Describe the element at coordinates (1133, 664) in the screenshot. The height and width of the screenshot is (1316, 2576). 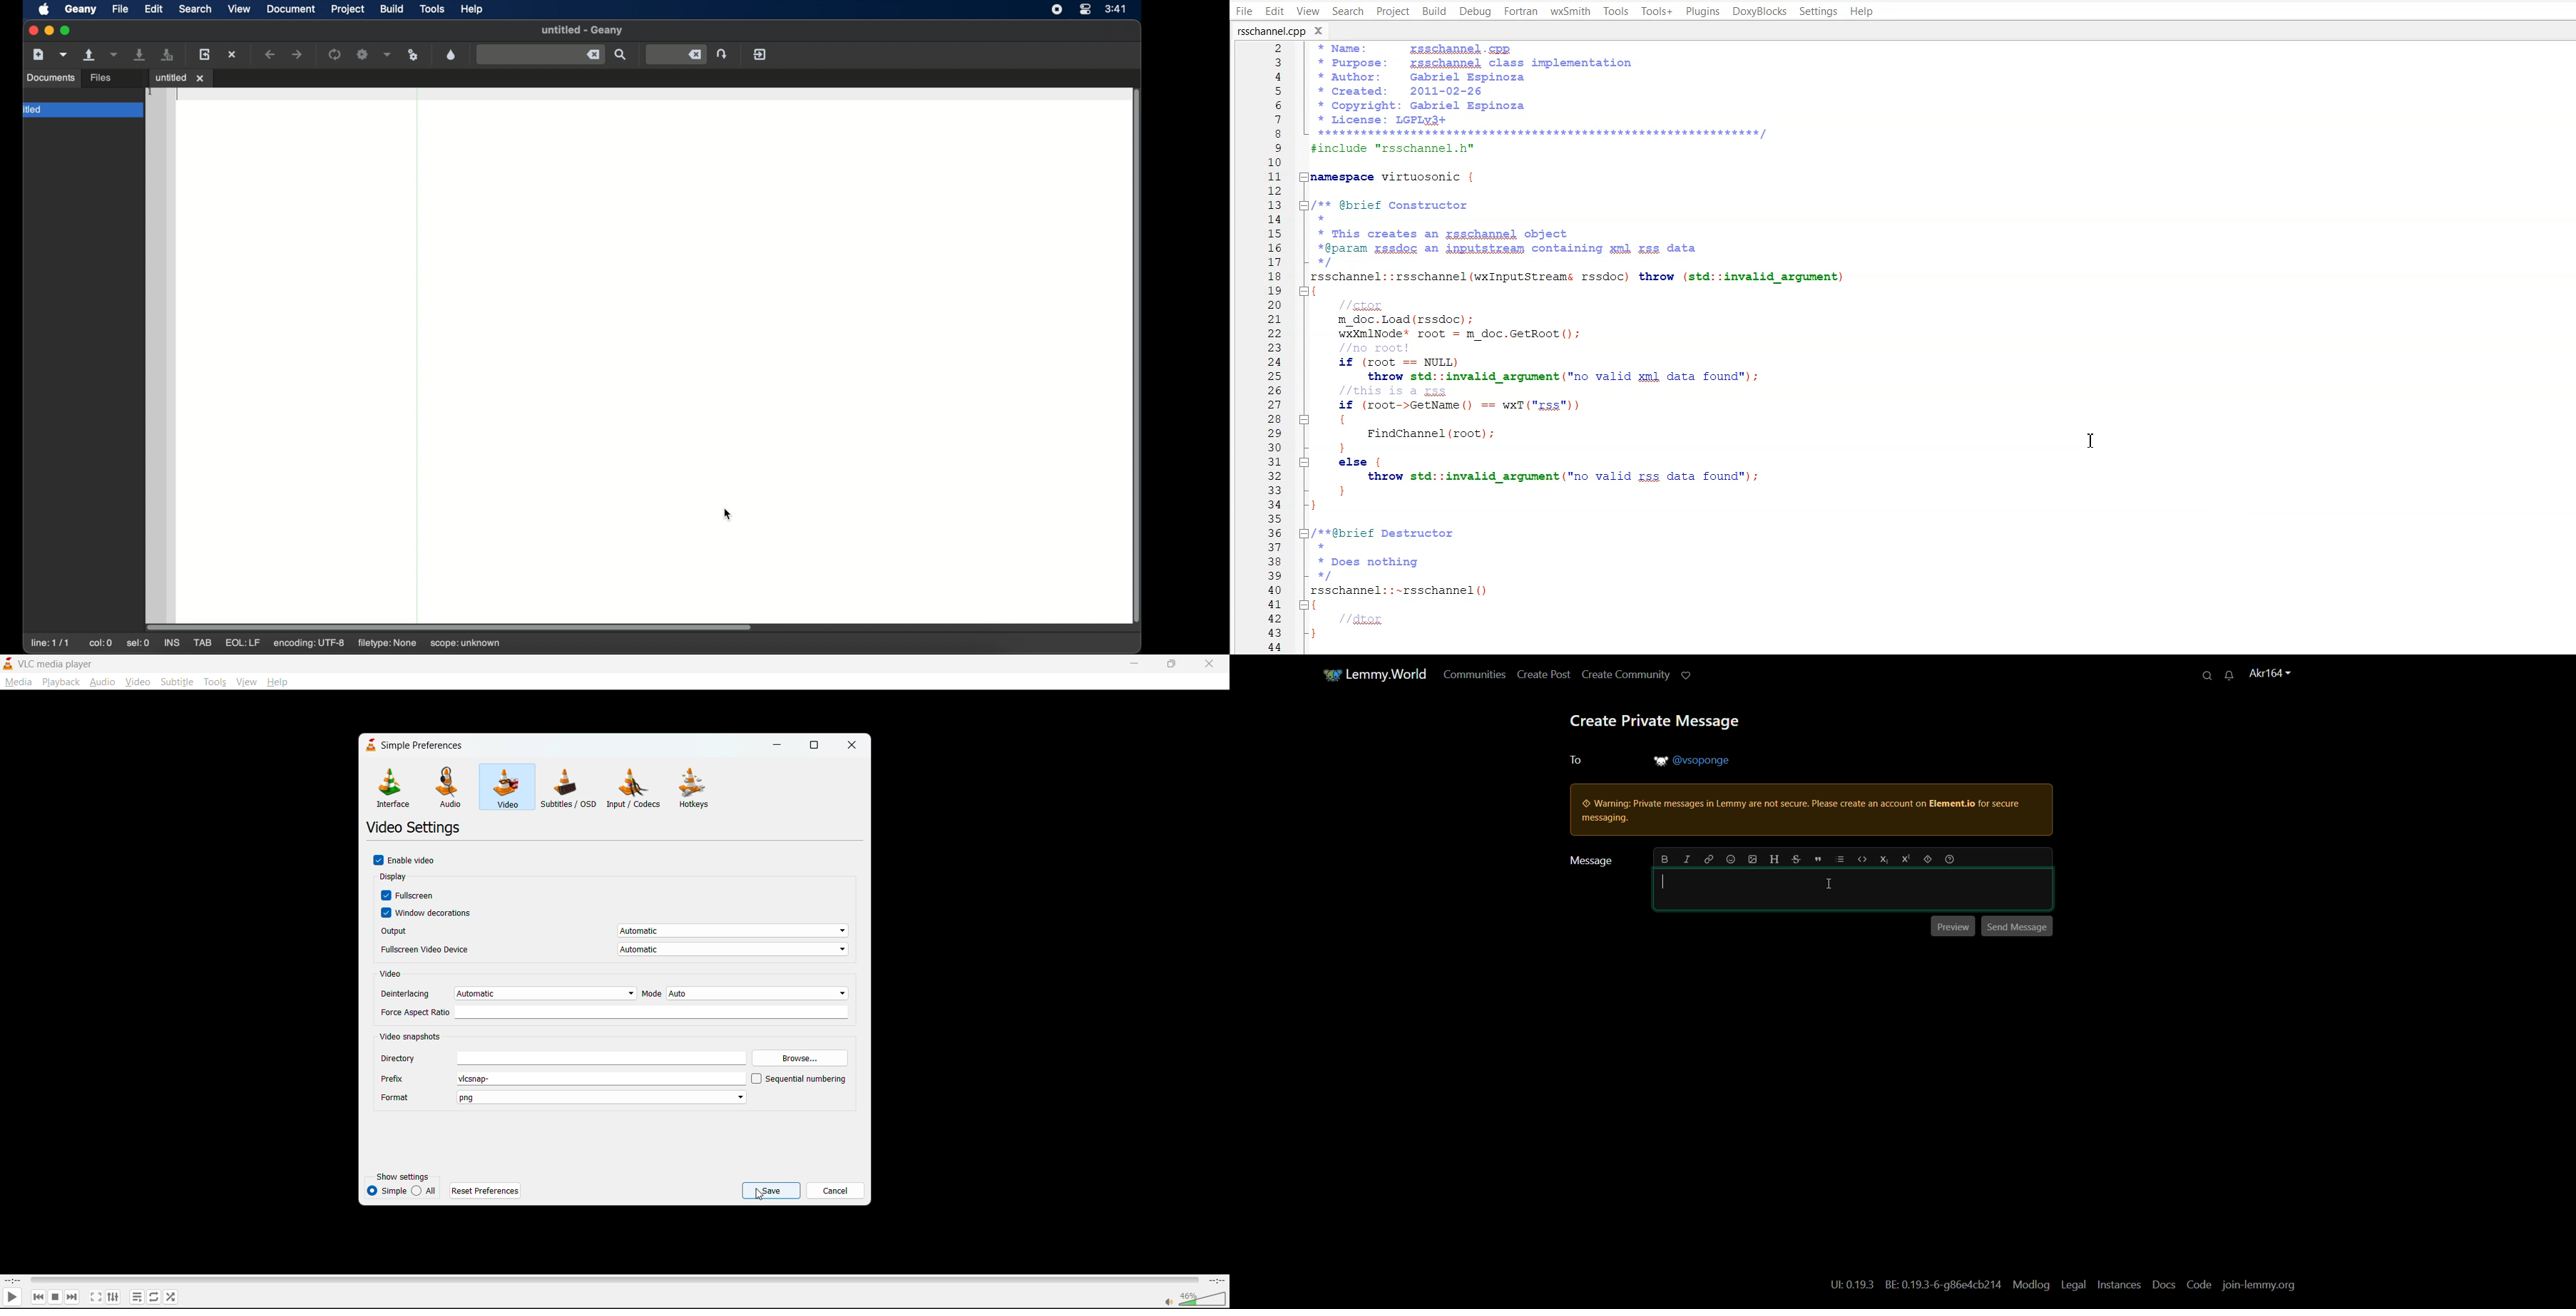
I see `minimize` at that location.